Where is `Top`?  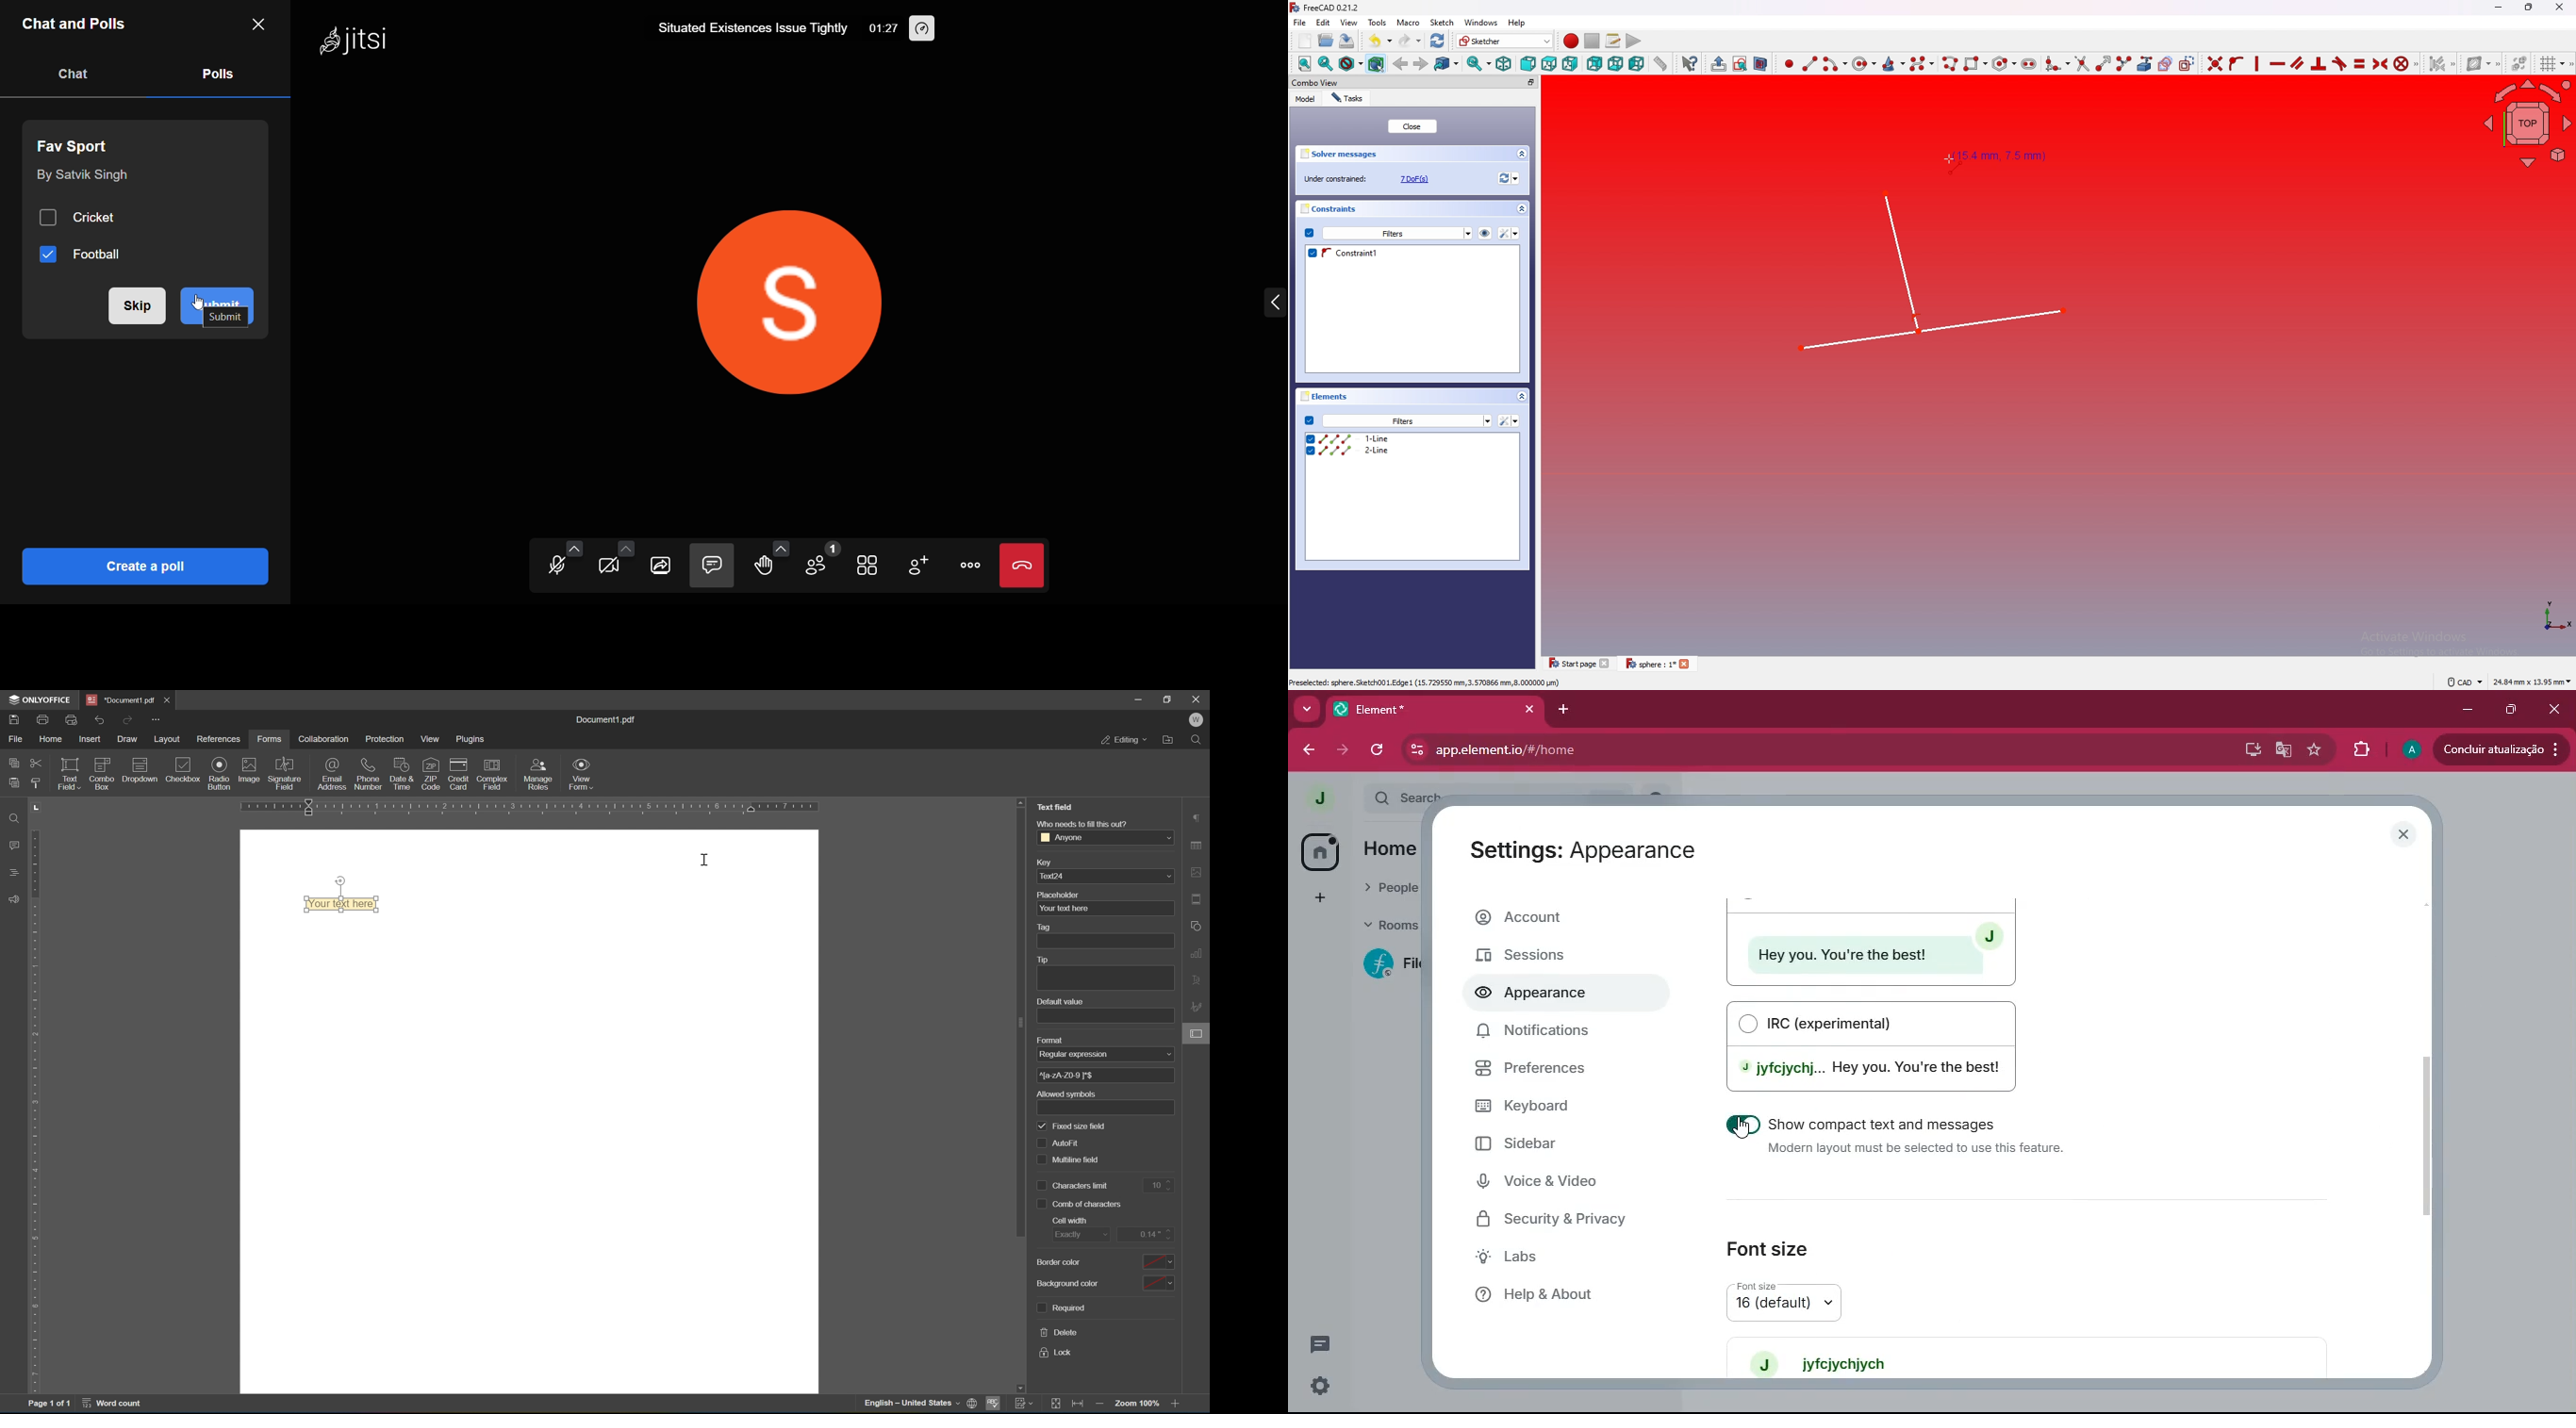 Top is located at coordinates (1548, 64).